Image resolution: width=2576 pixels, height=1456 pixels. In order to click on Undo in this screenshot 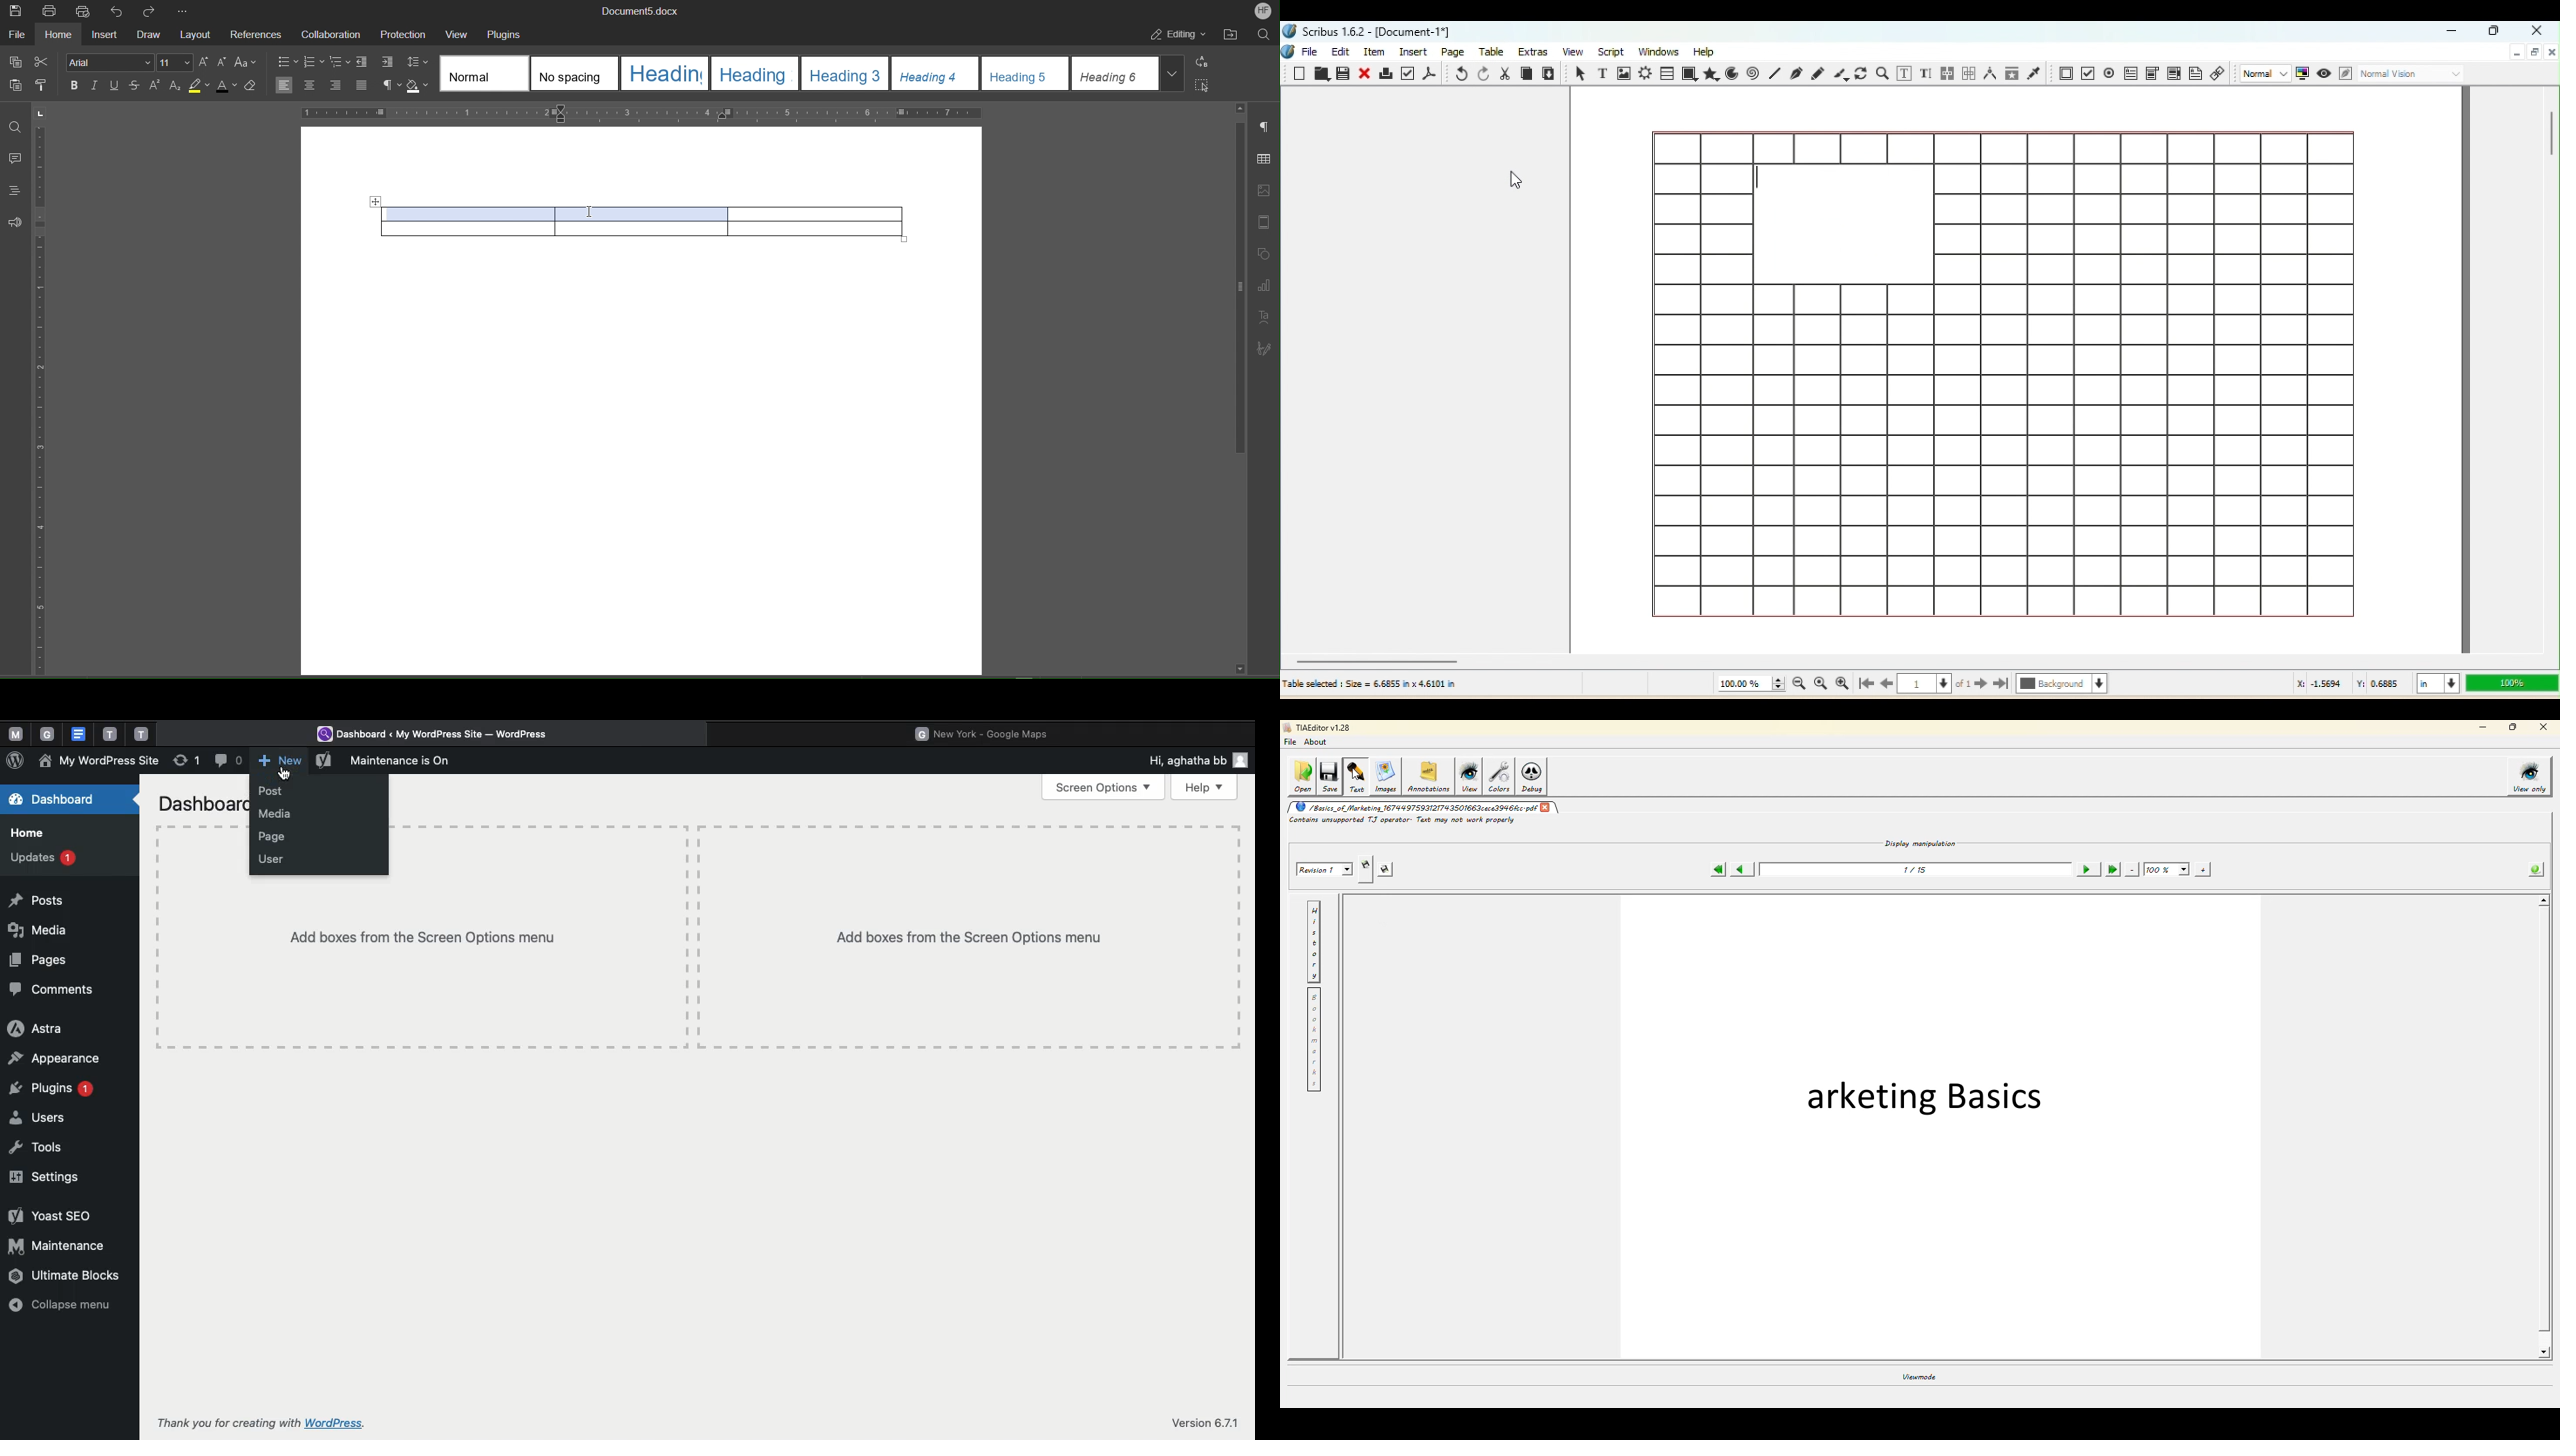, I will do `click(120, 12)`.